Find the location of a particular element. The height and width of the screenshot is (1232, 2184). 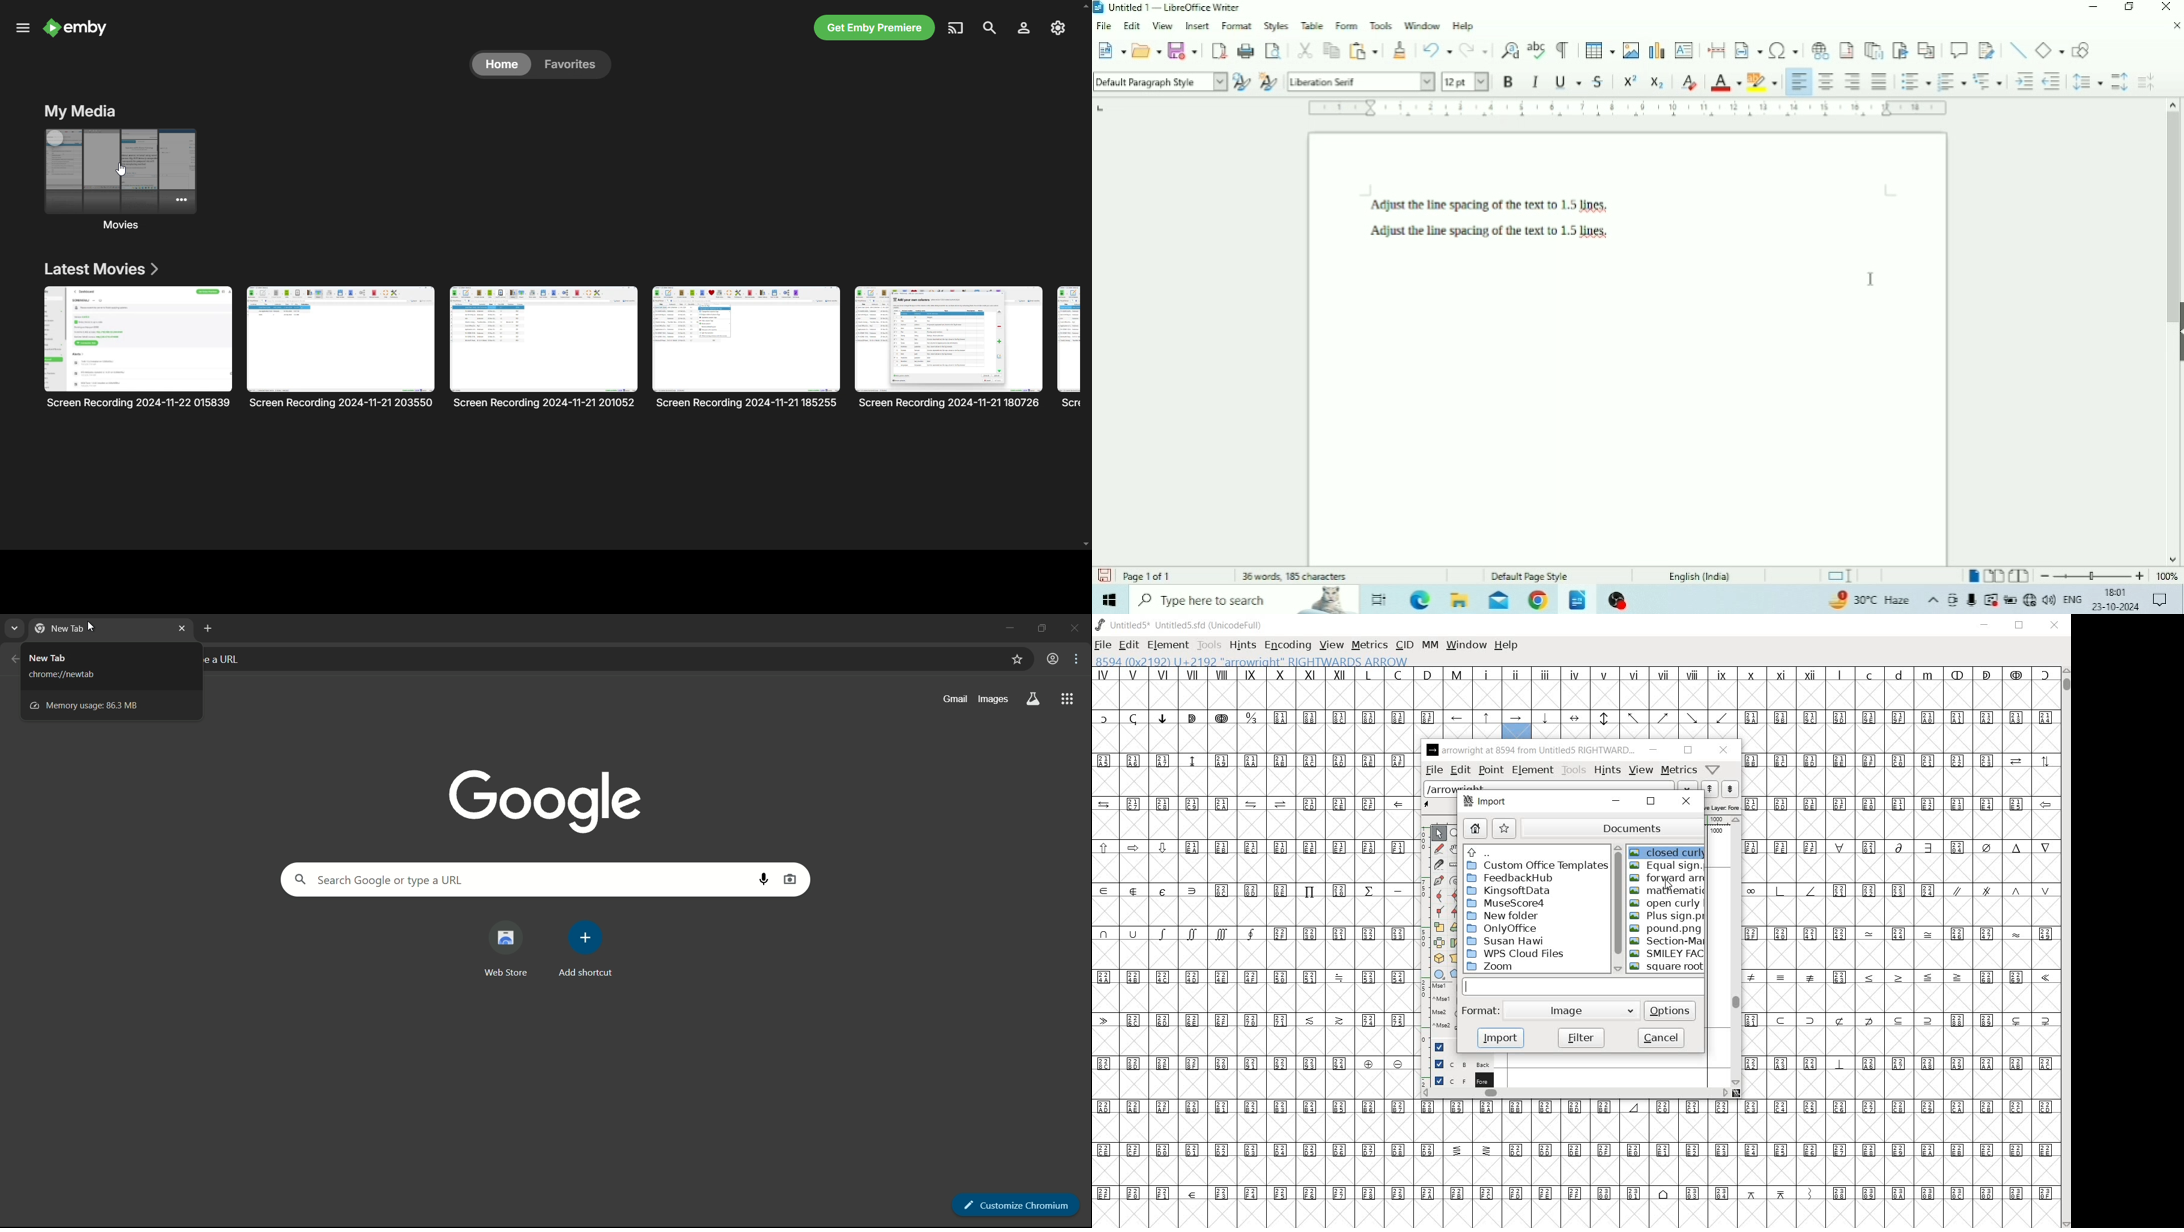

load word list is located at coordinates (1559, 787).